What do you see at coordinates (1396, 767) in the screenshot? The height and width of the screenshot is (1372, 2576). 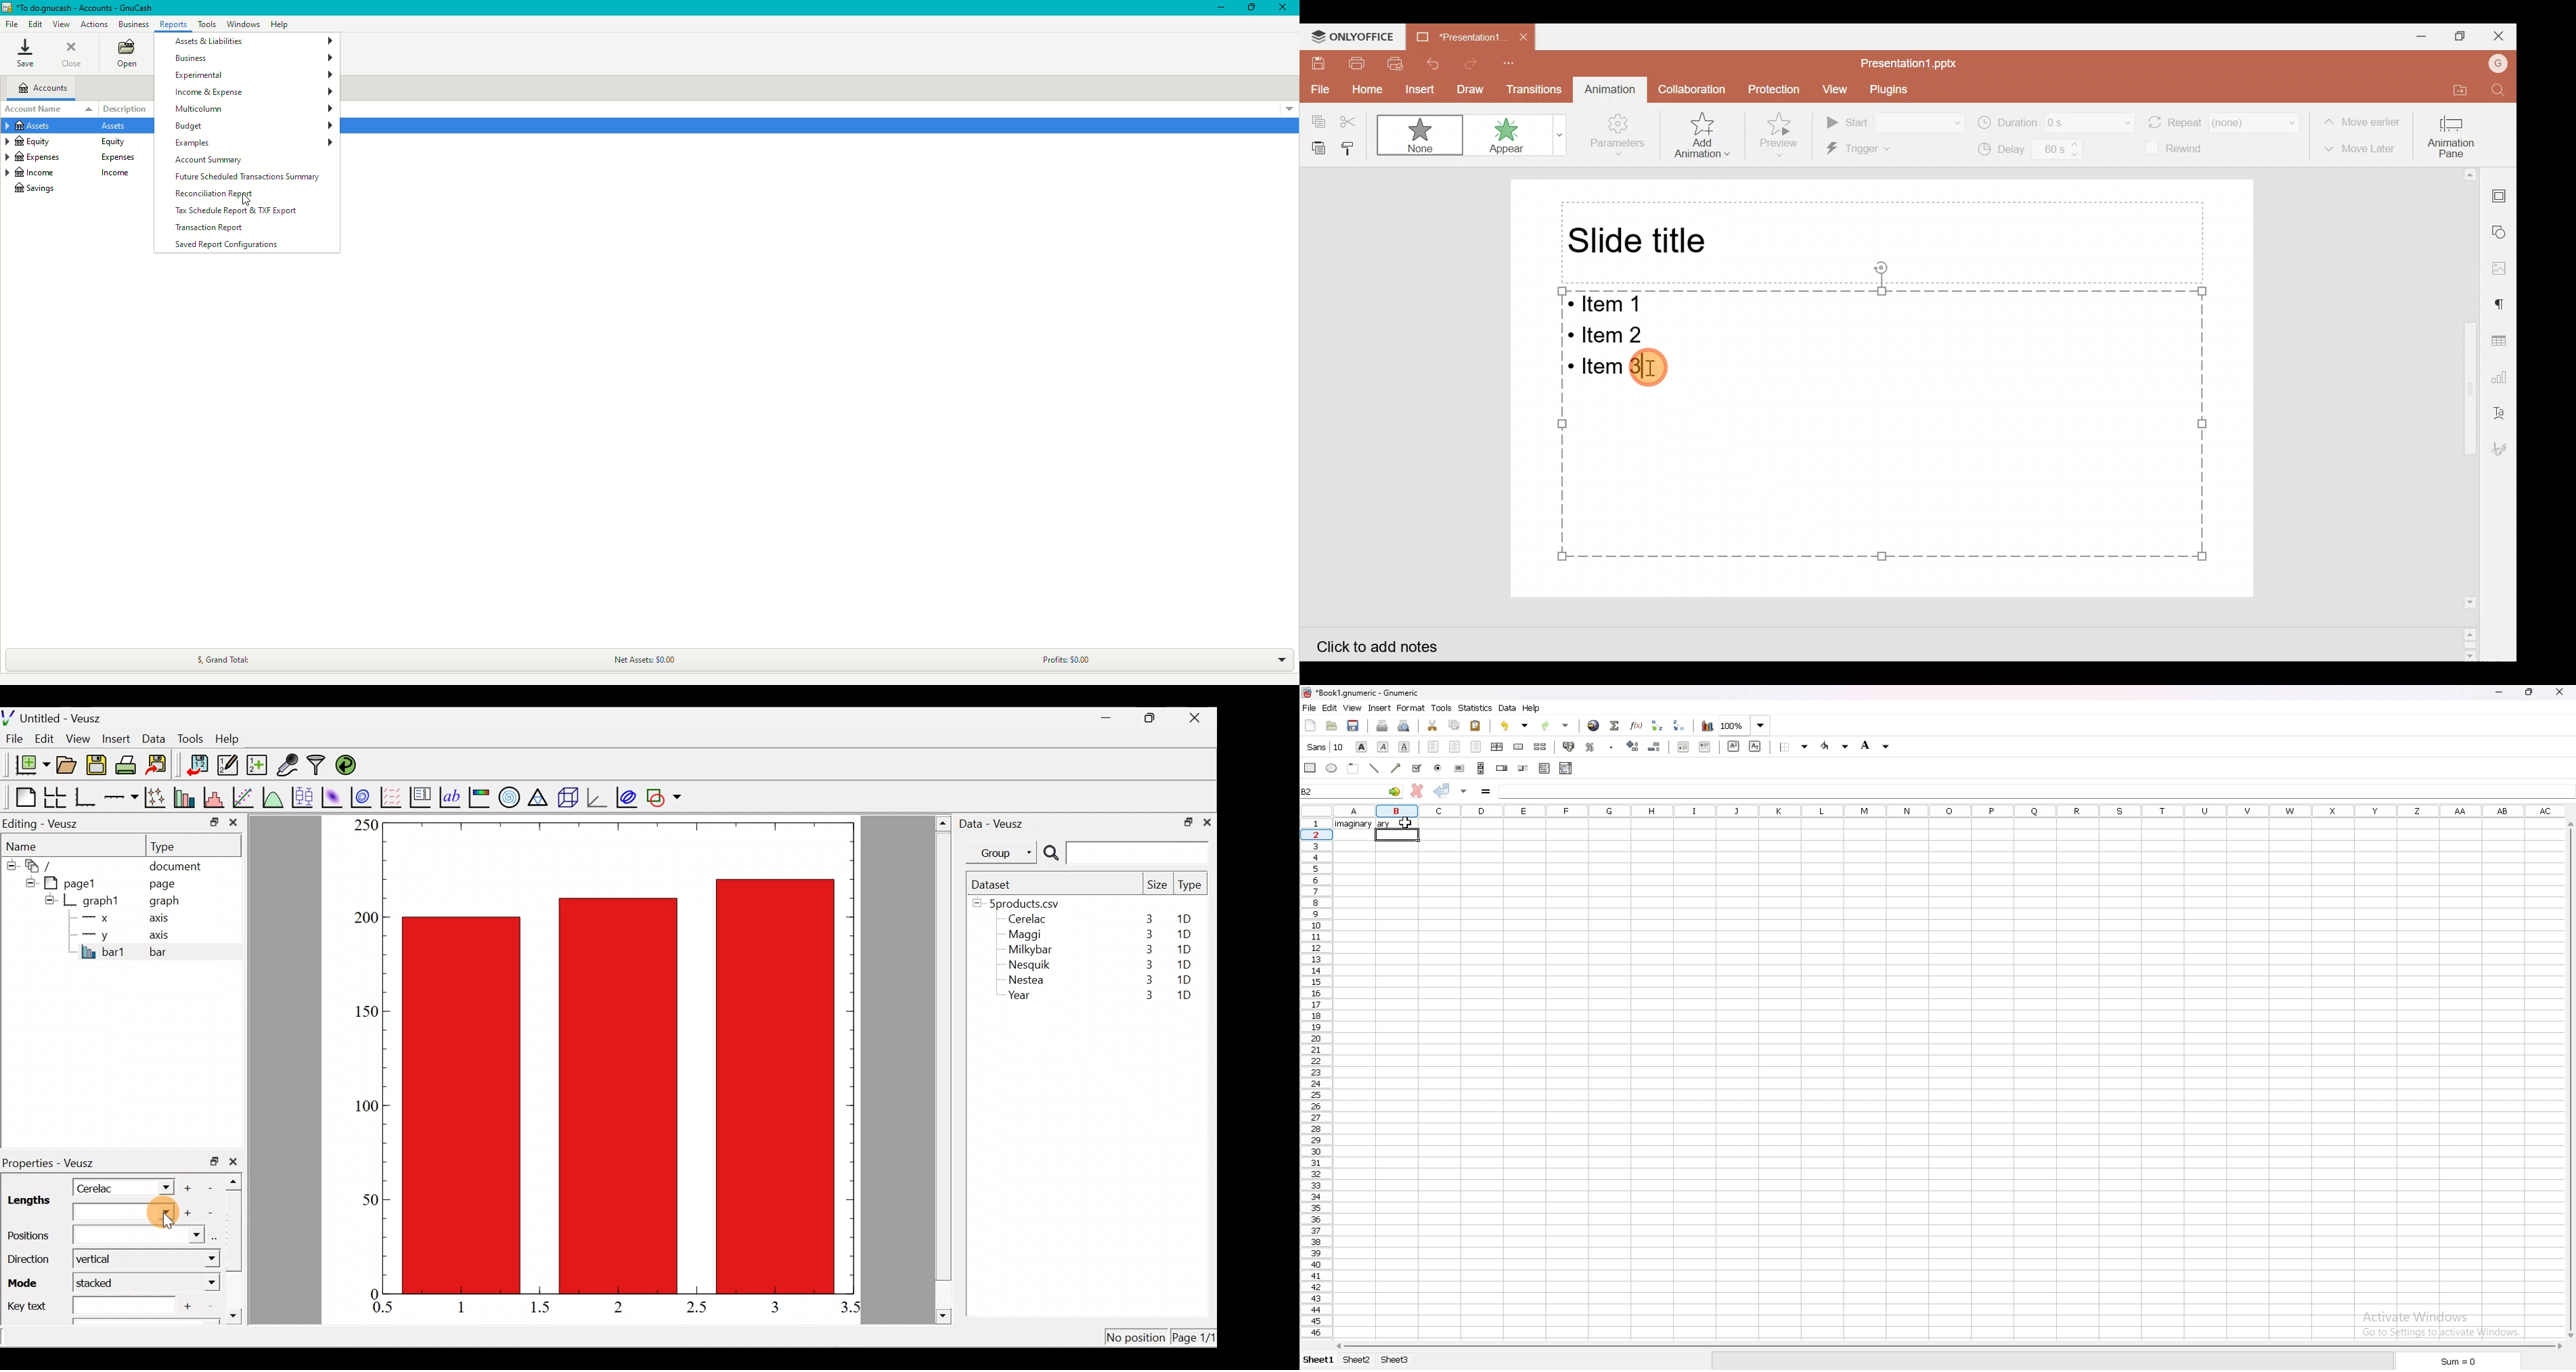 I see `arrowed line` at bounding box center [1396, 767].